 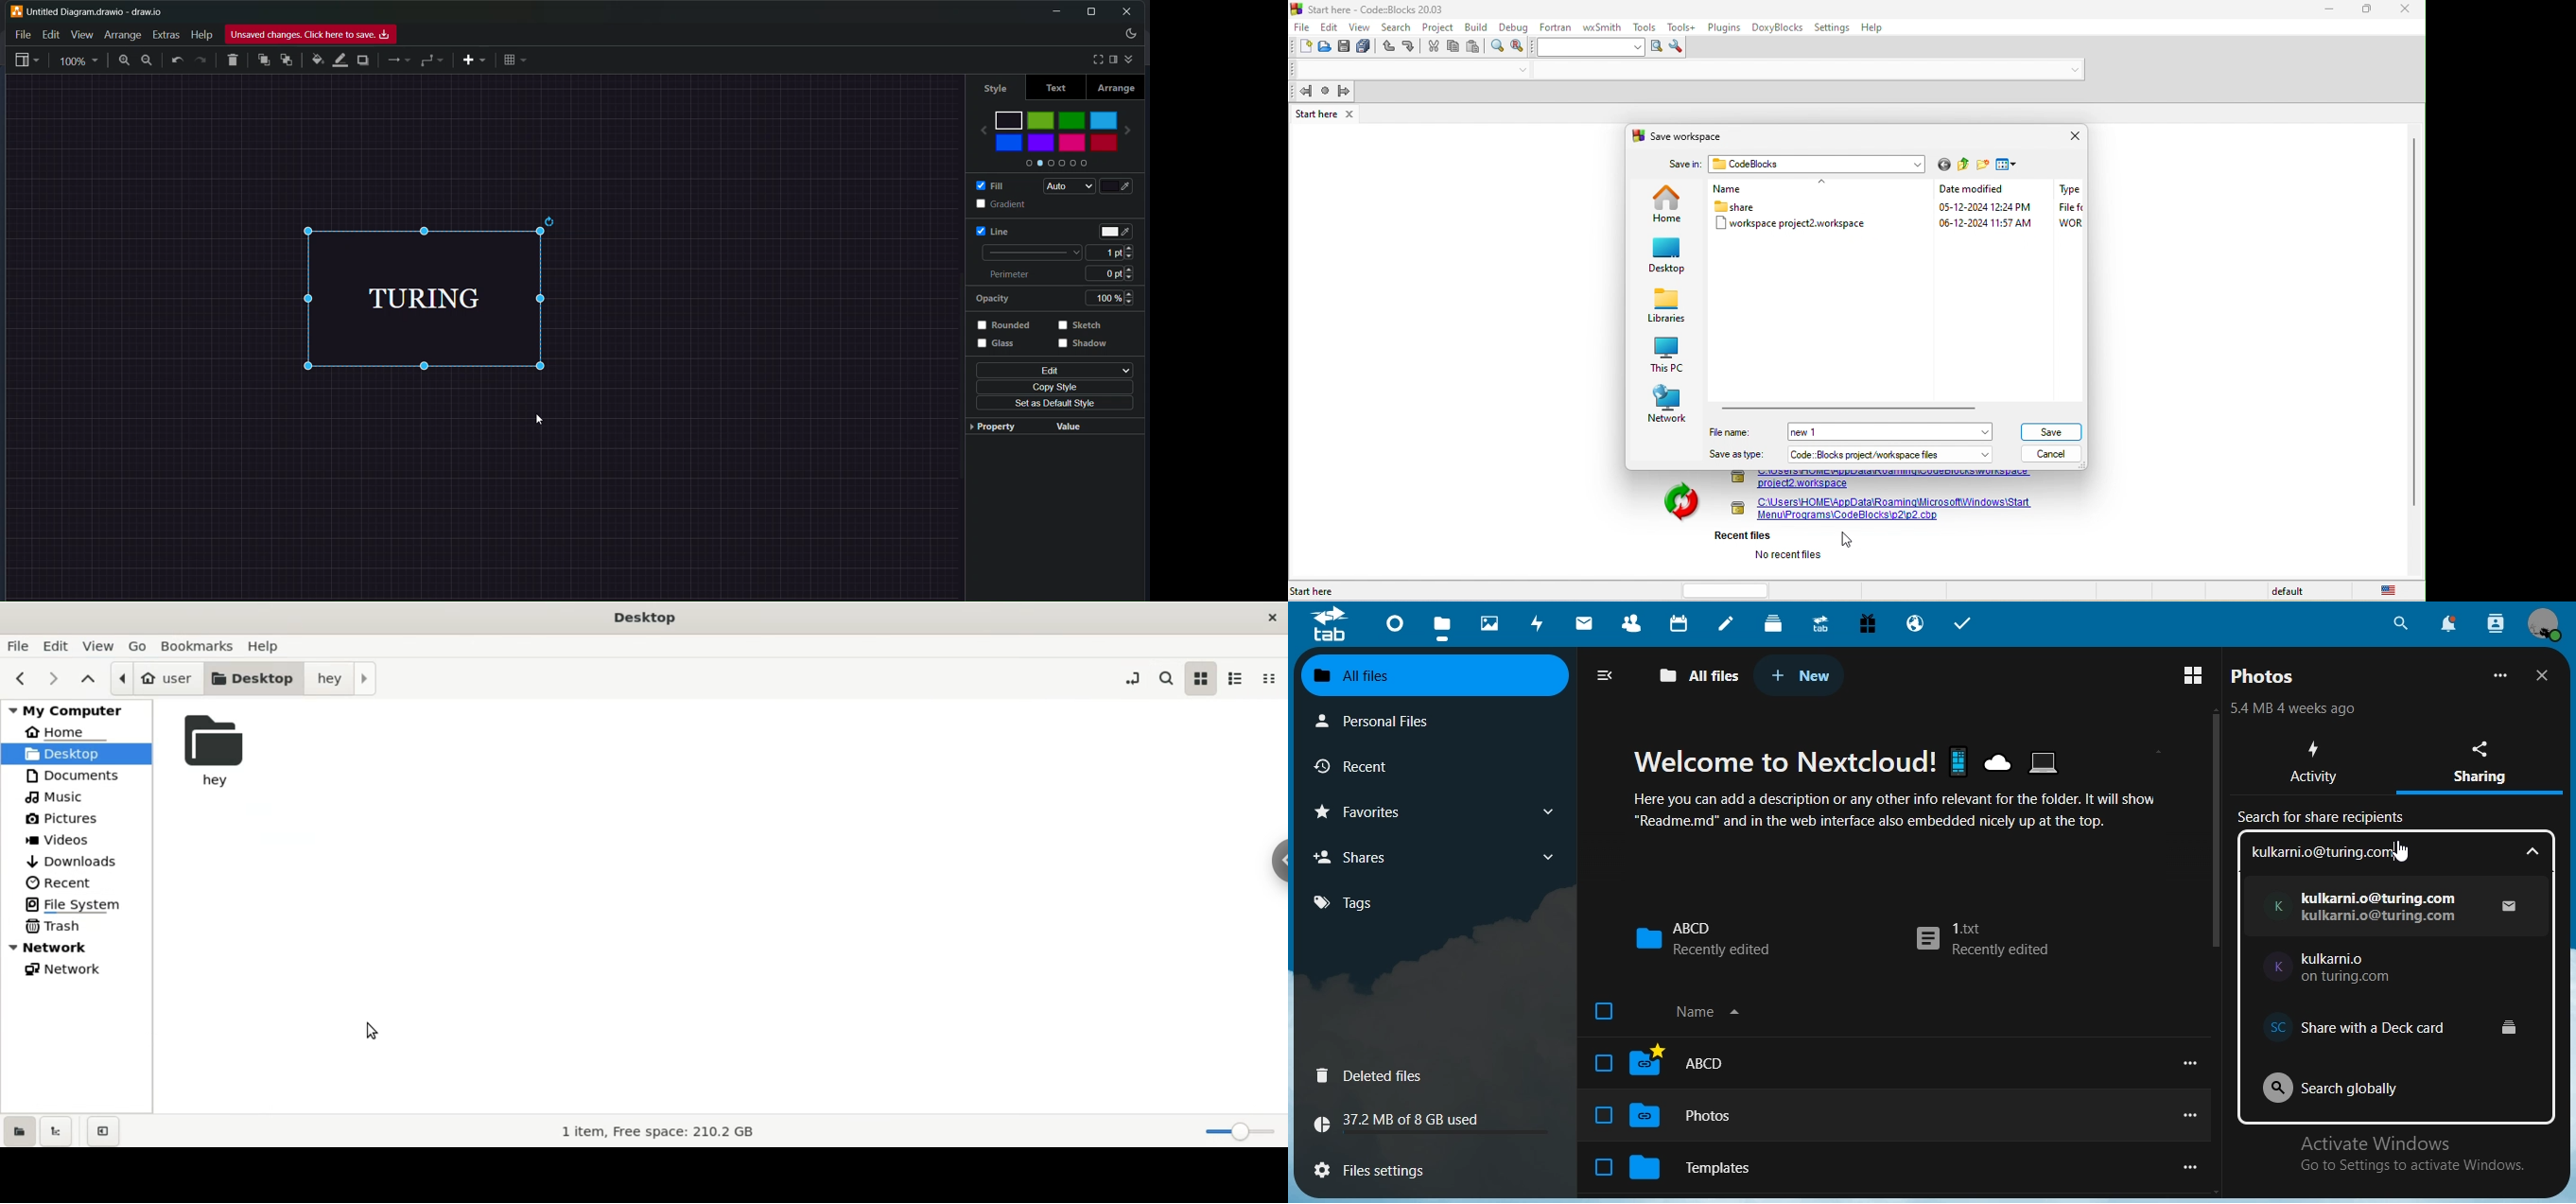 I want to click on undo, so click(x=1388, y=48).